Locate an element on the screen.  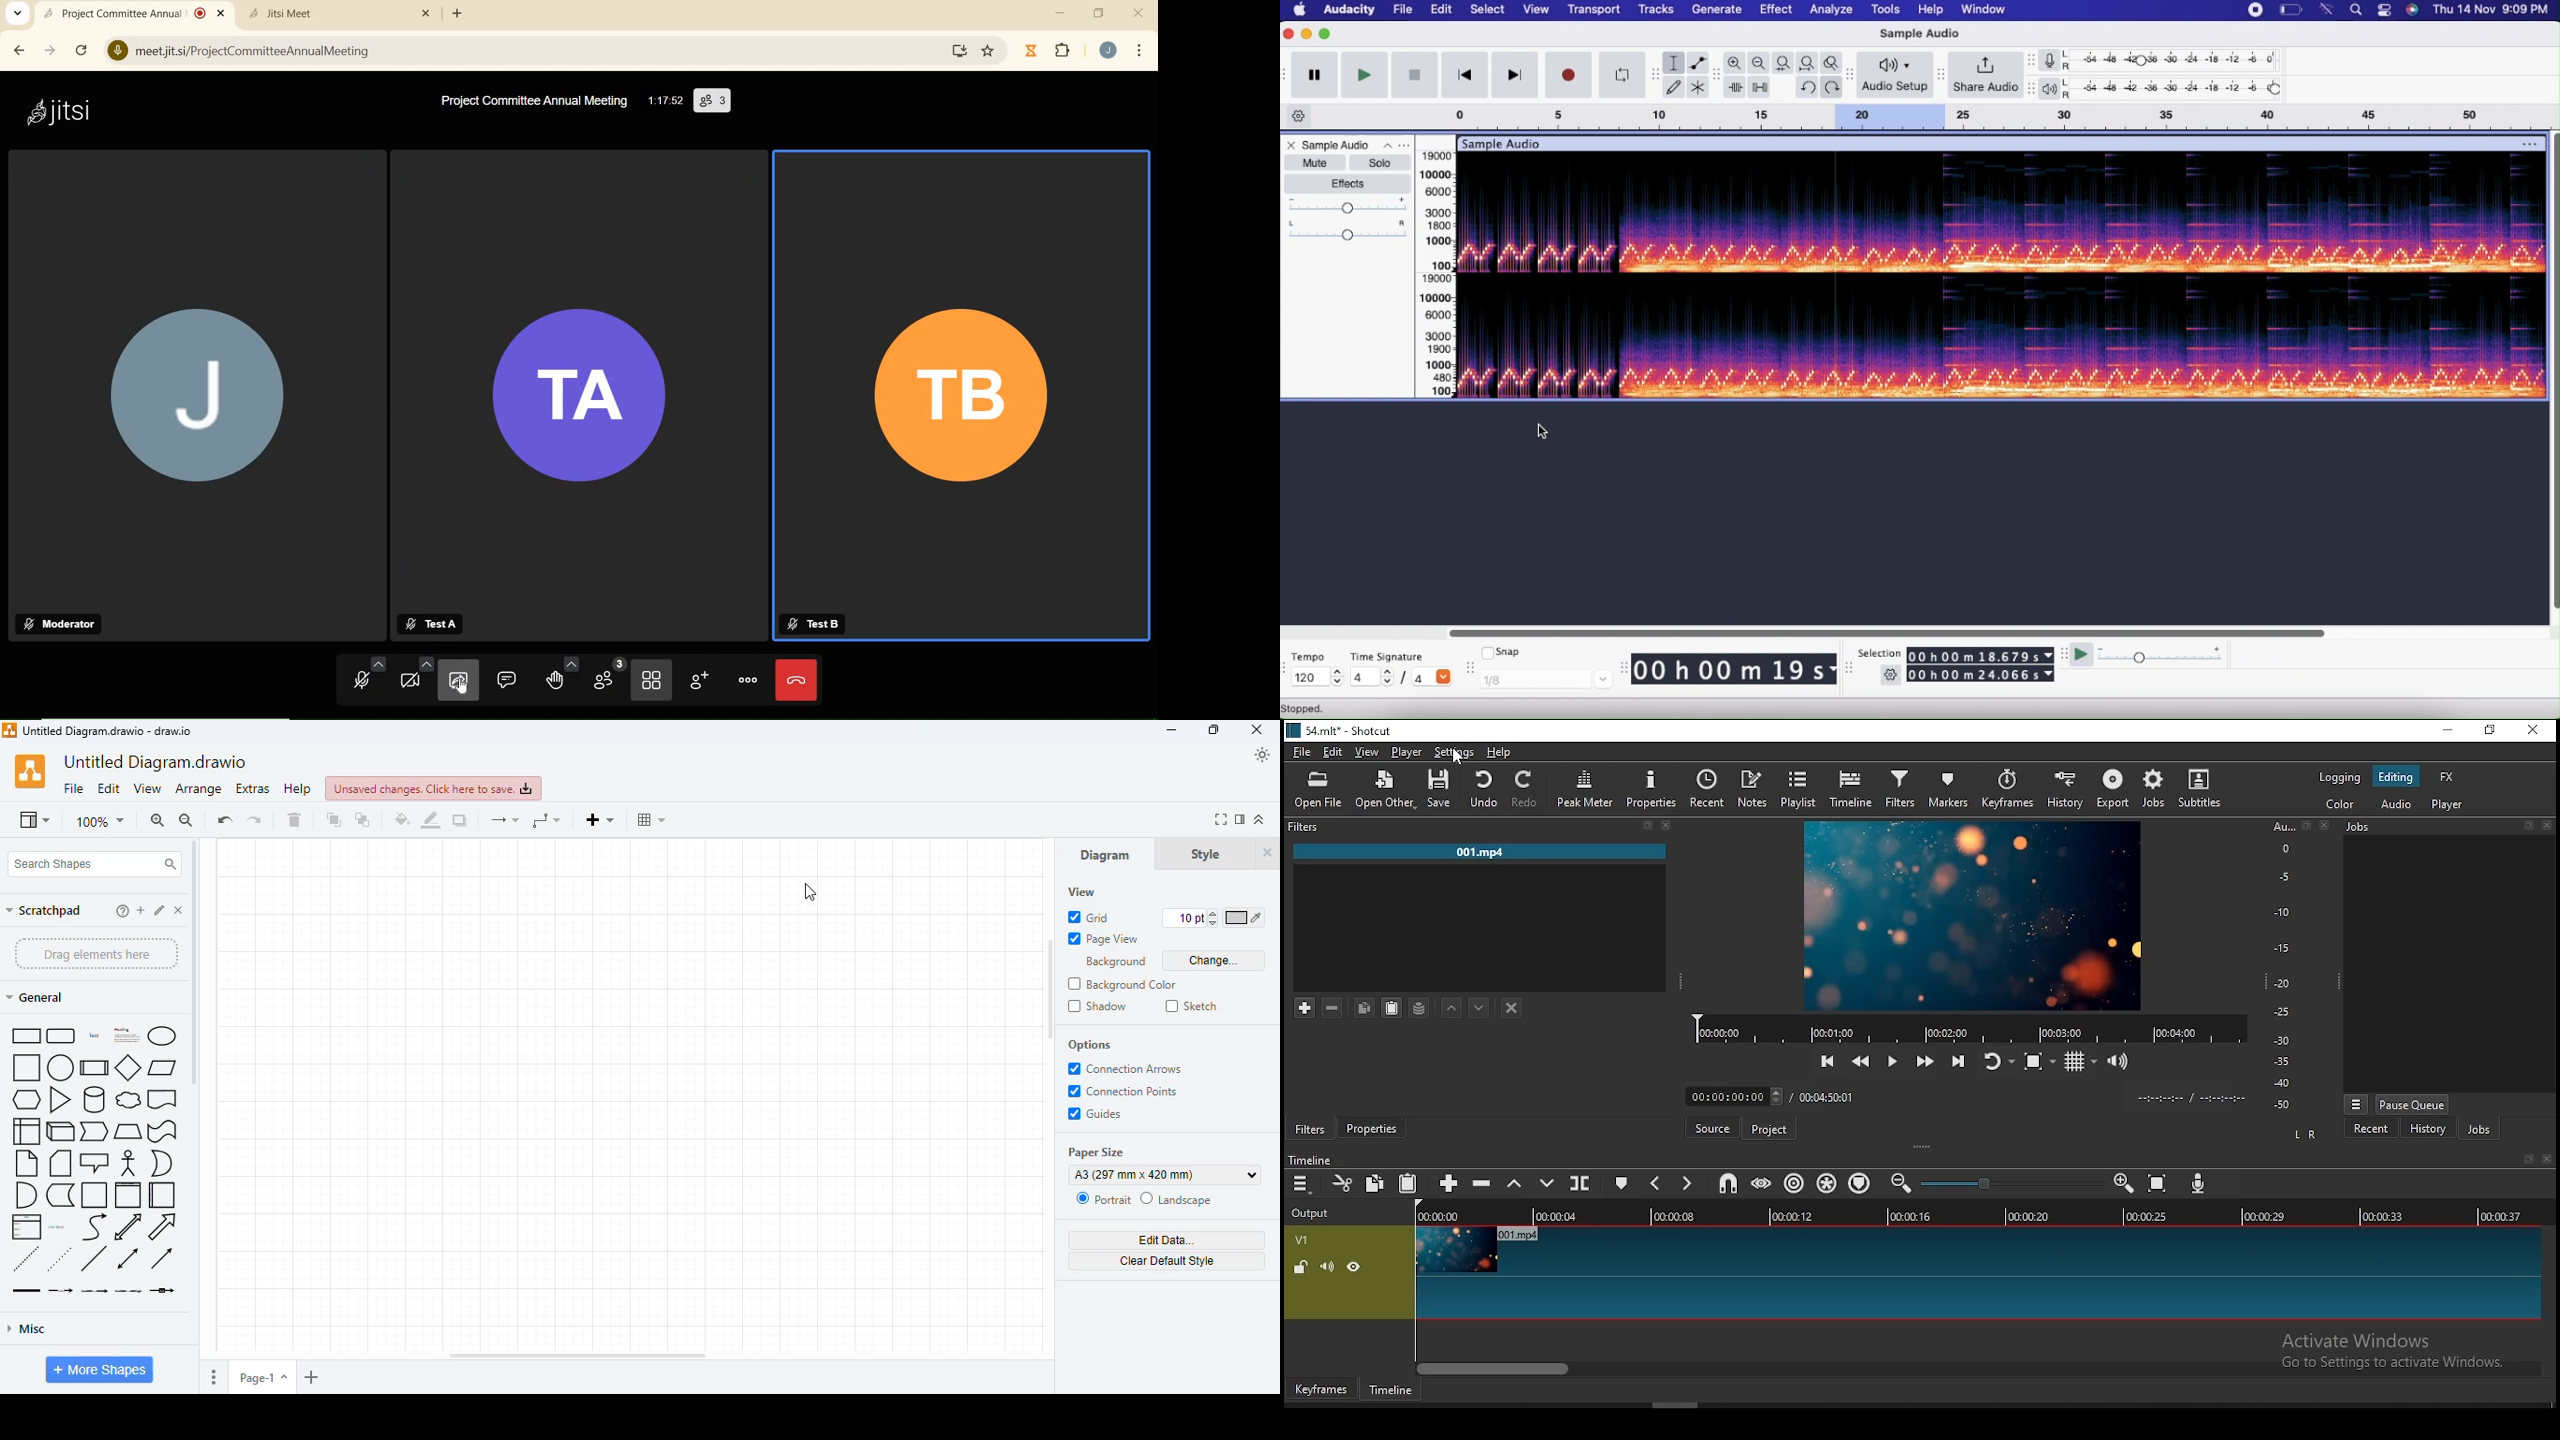
toggle grid display on the player is located at coordinates (2081, 1059).